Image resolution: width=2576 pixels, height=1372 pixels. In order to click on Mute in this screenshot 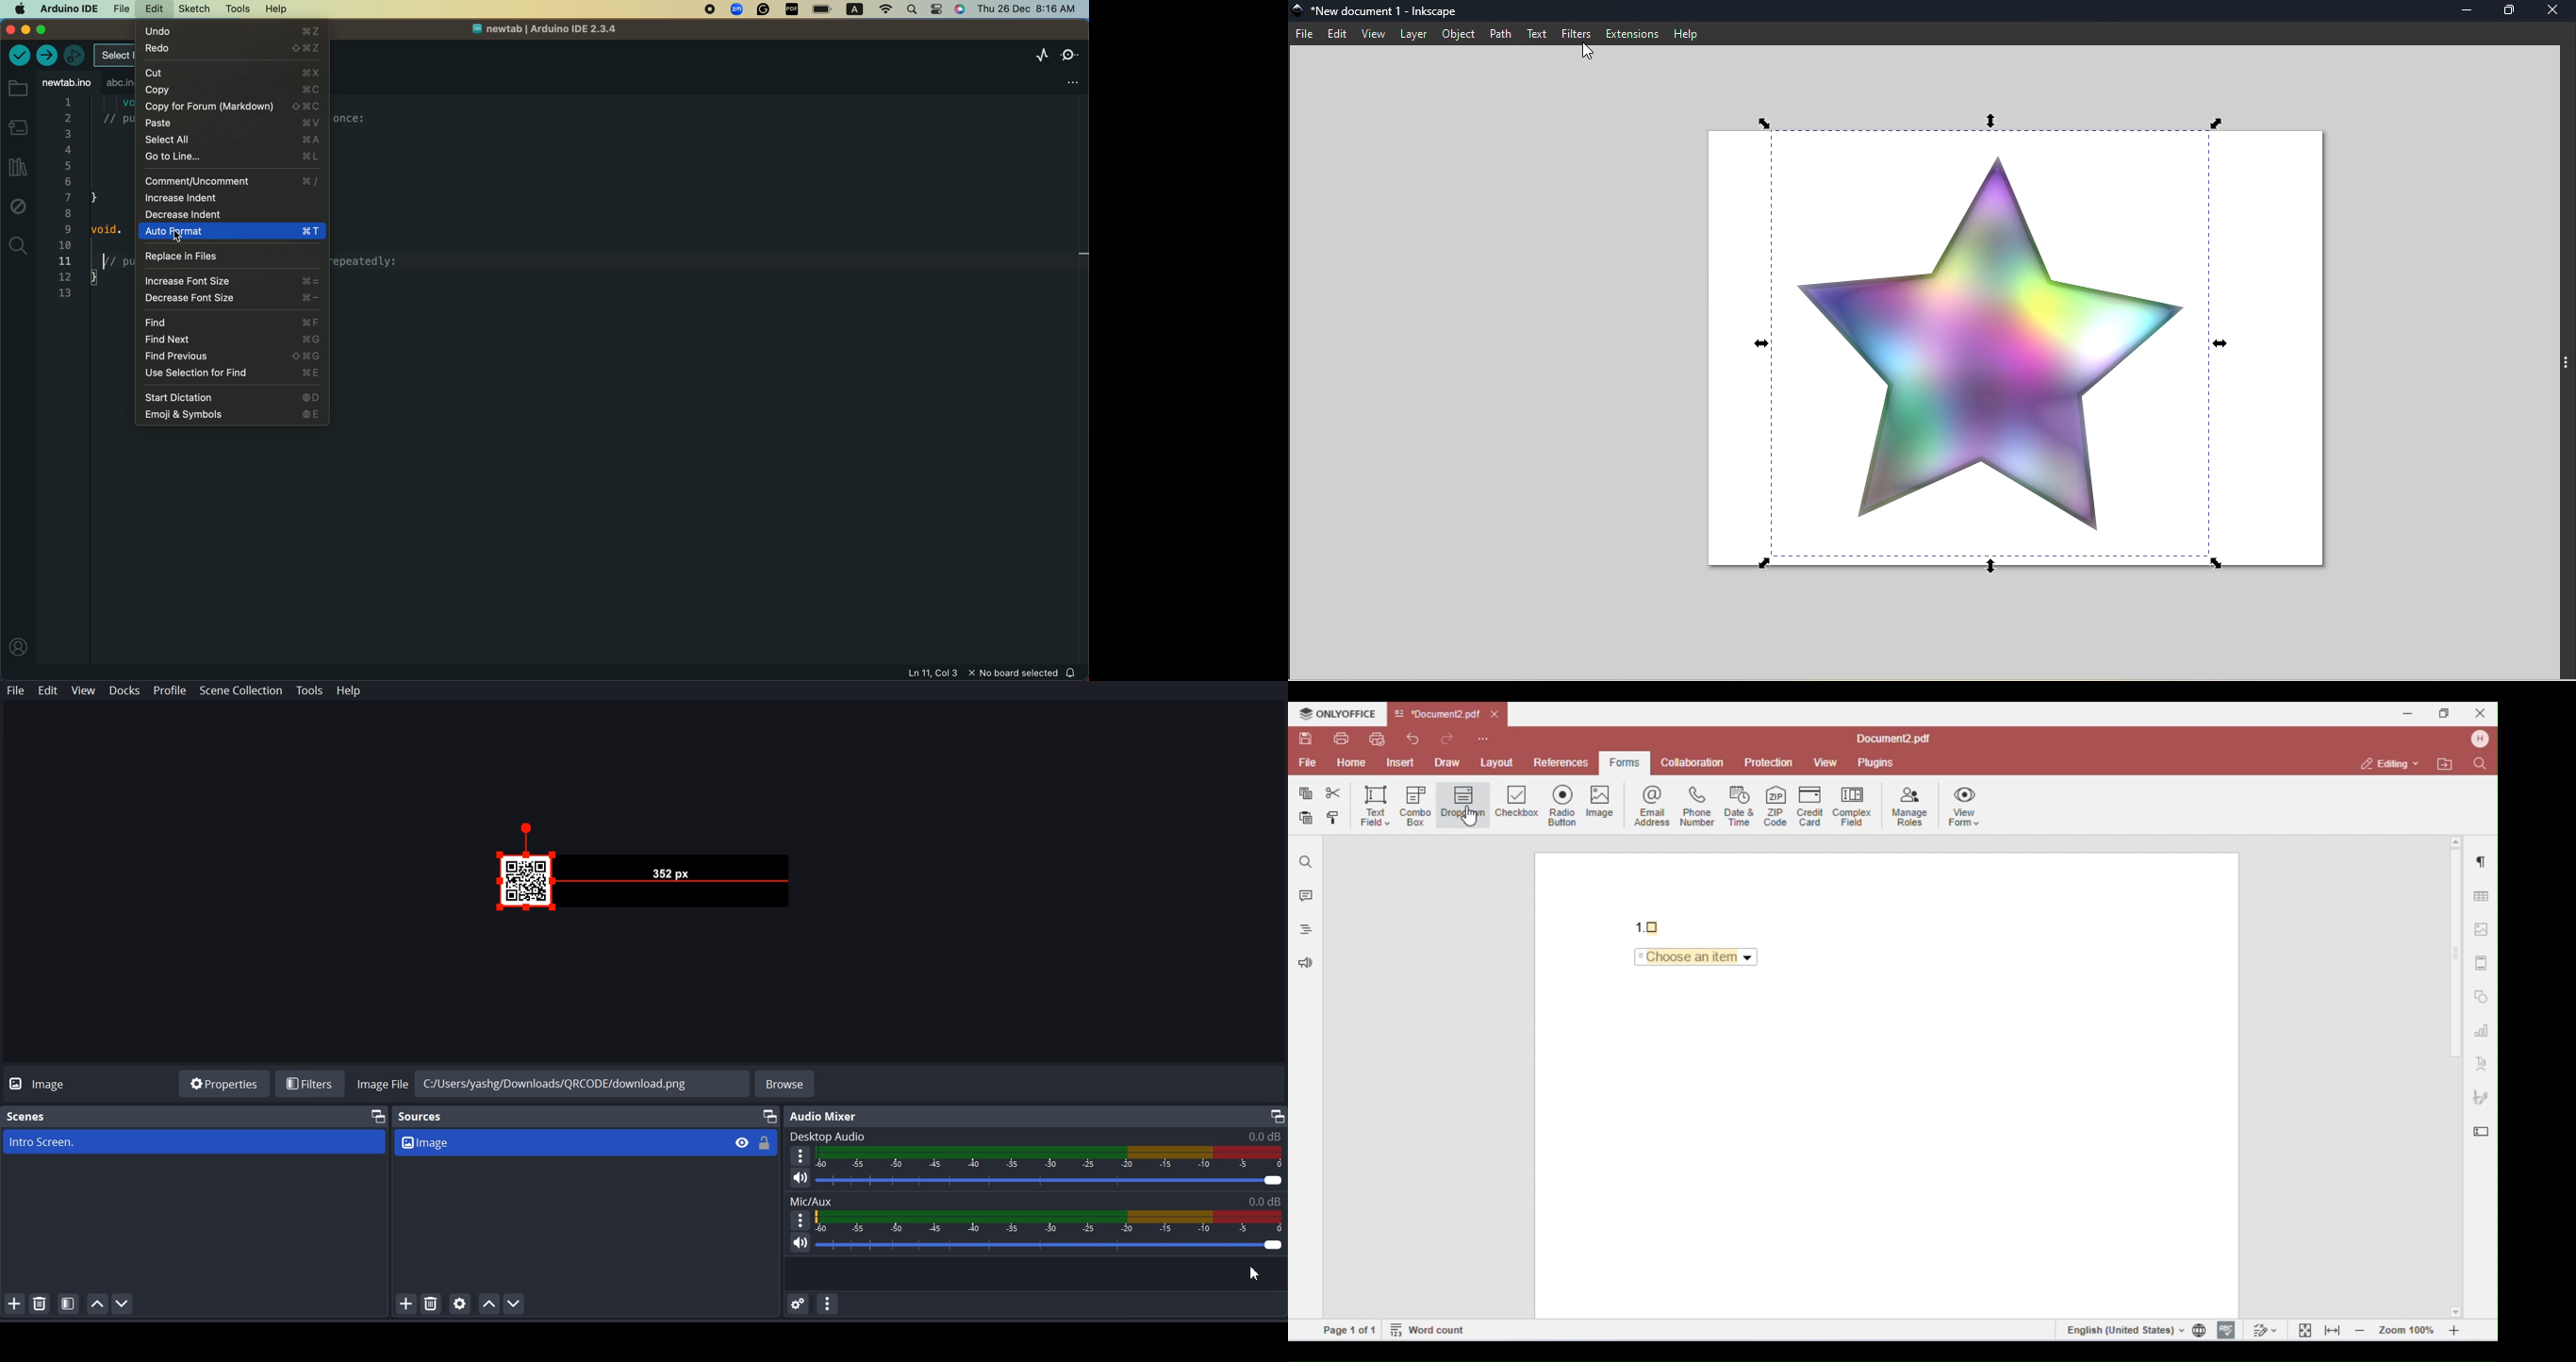, I will do `click(801, 1242)`.